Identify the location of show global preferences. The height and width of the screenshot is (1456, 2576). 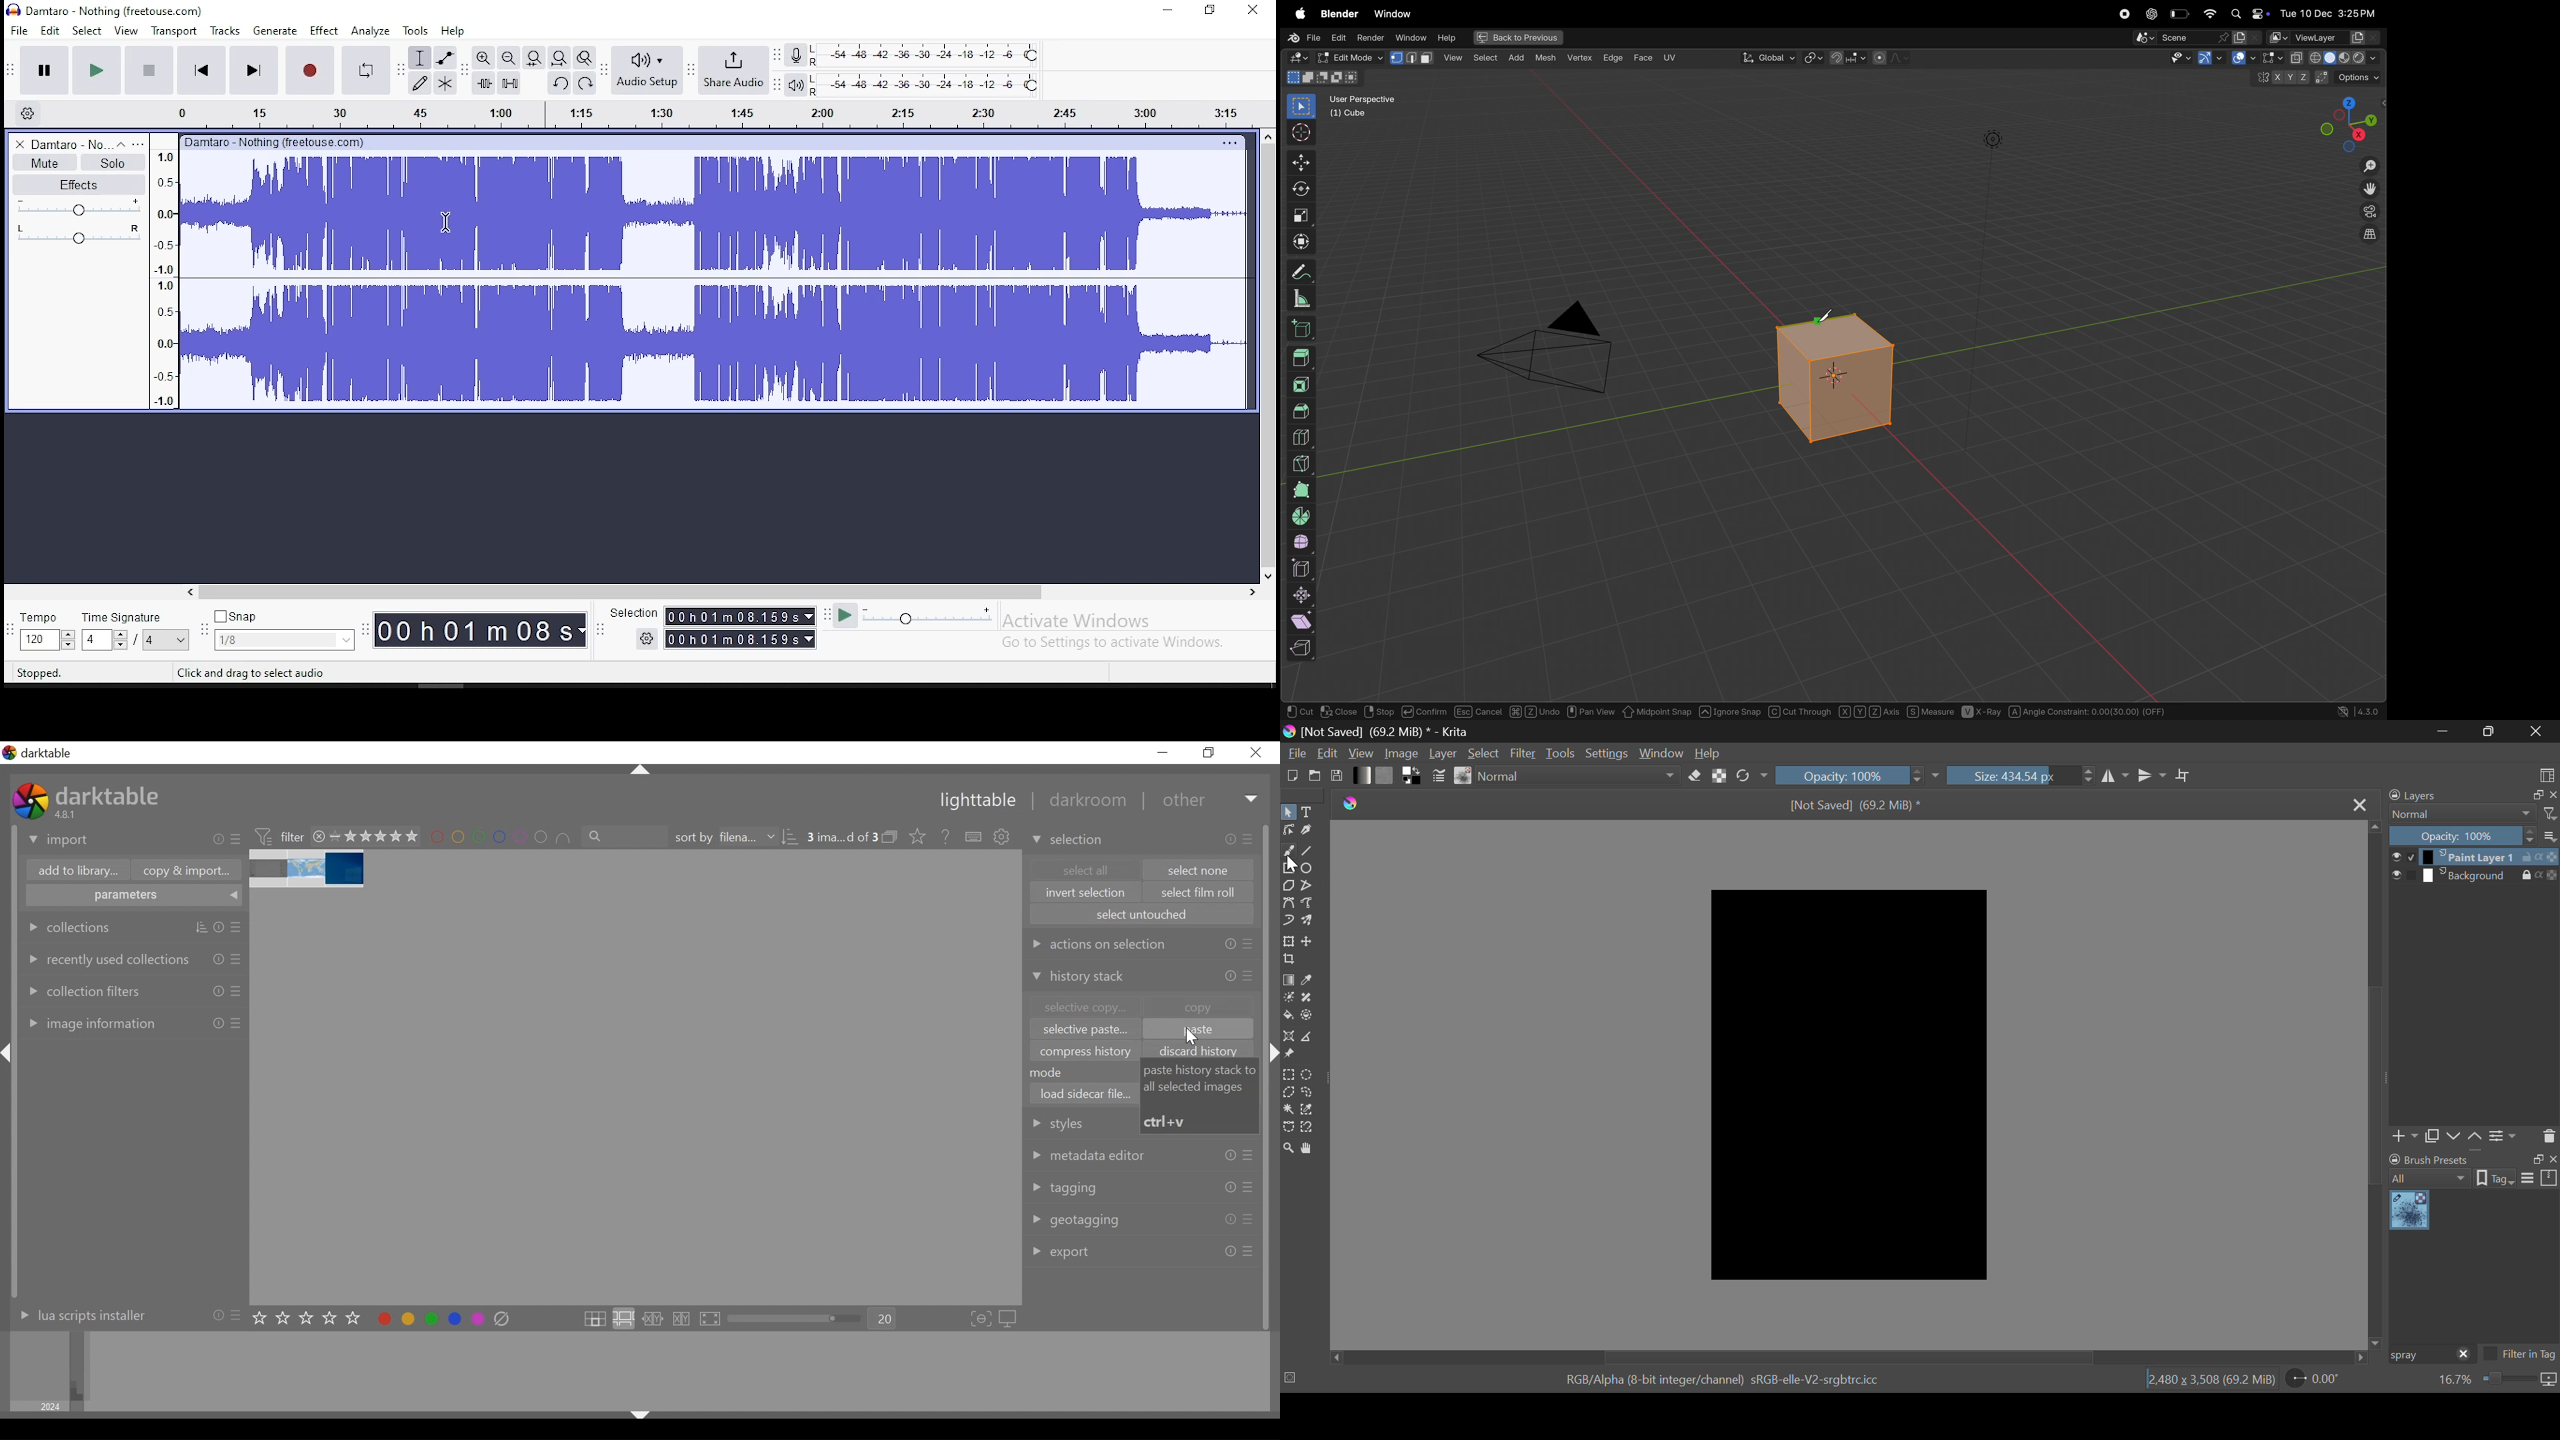
(1003, 838).